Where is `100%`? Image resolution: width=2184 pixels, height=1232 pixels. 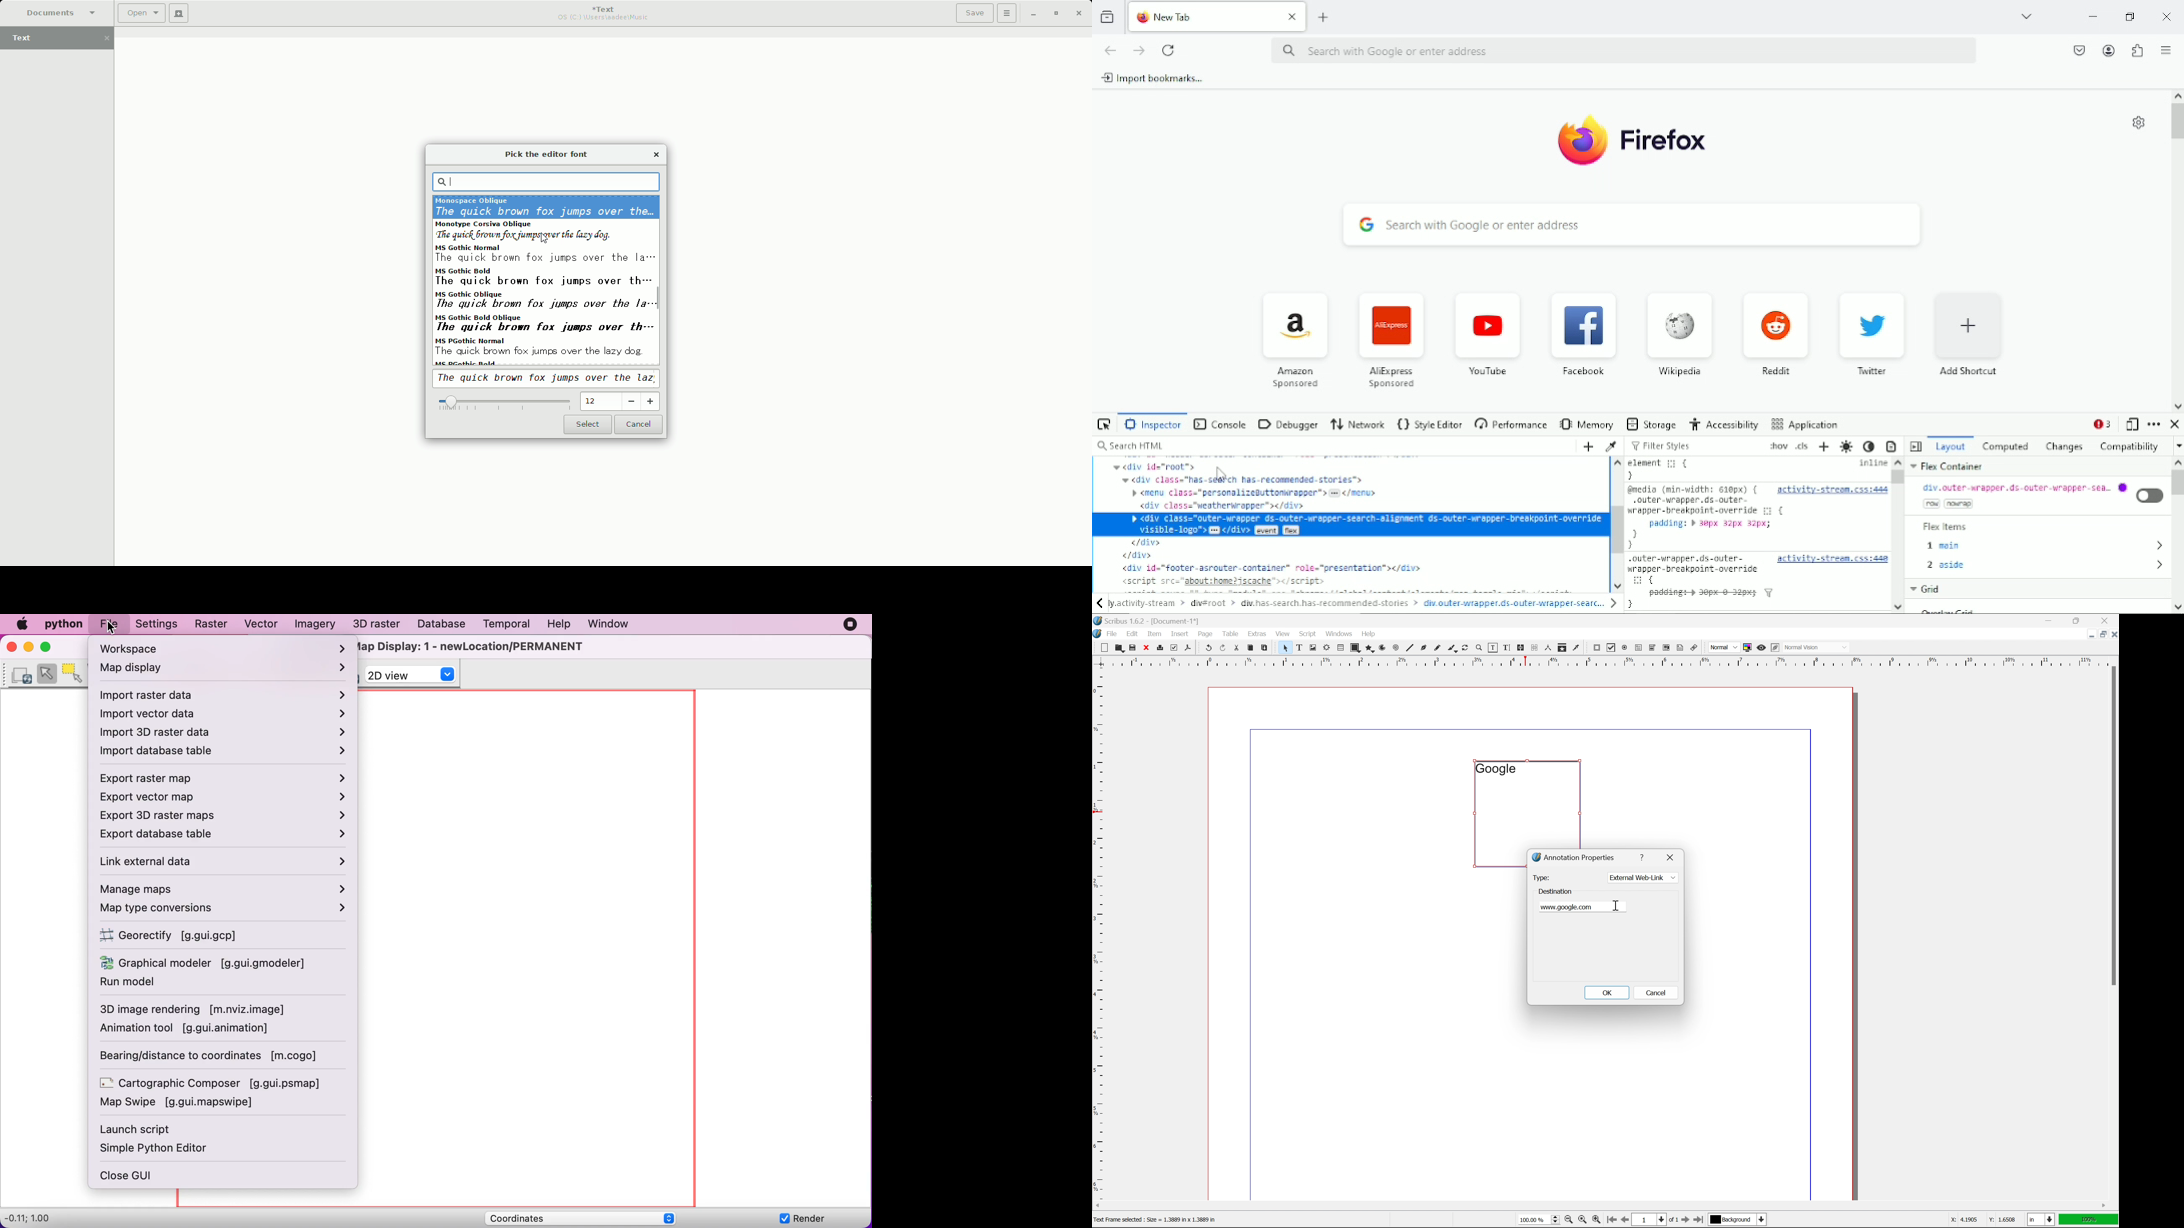
100% is located at coordinates (2089, 1220).